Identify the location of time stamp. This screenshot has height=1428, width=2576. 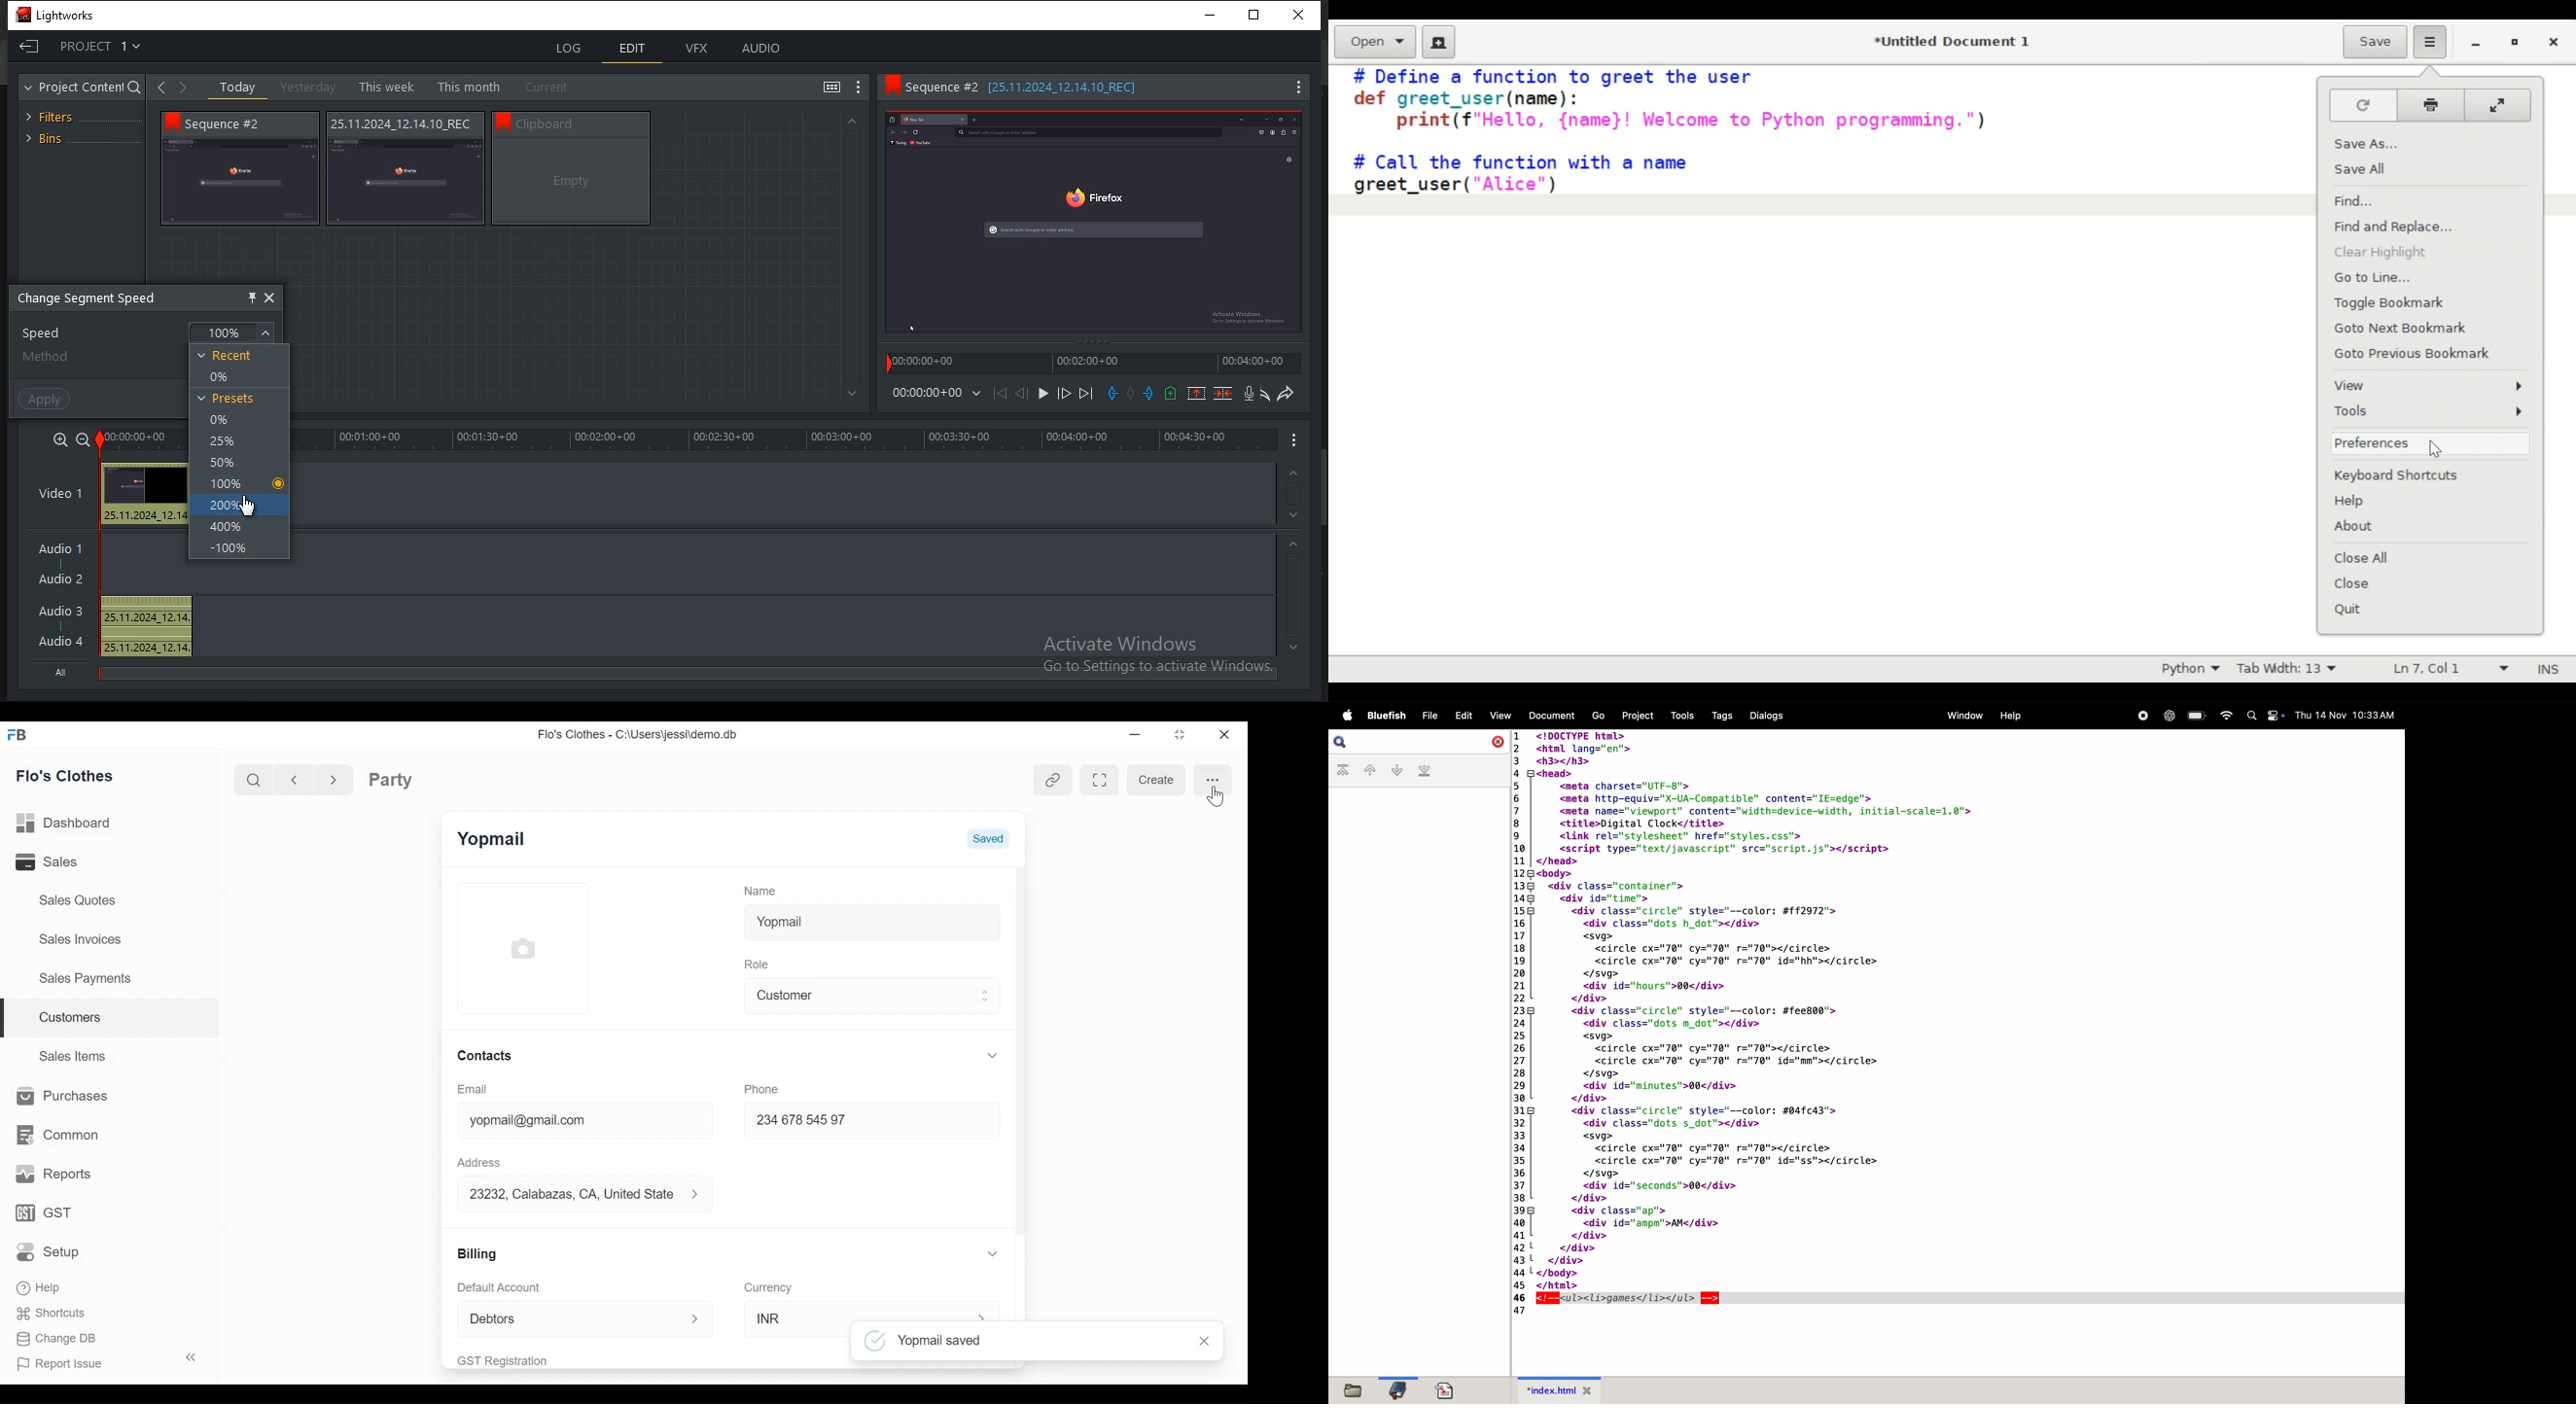
(925, 364).